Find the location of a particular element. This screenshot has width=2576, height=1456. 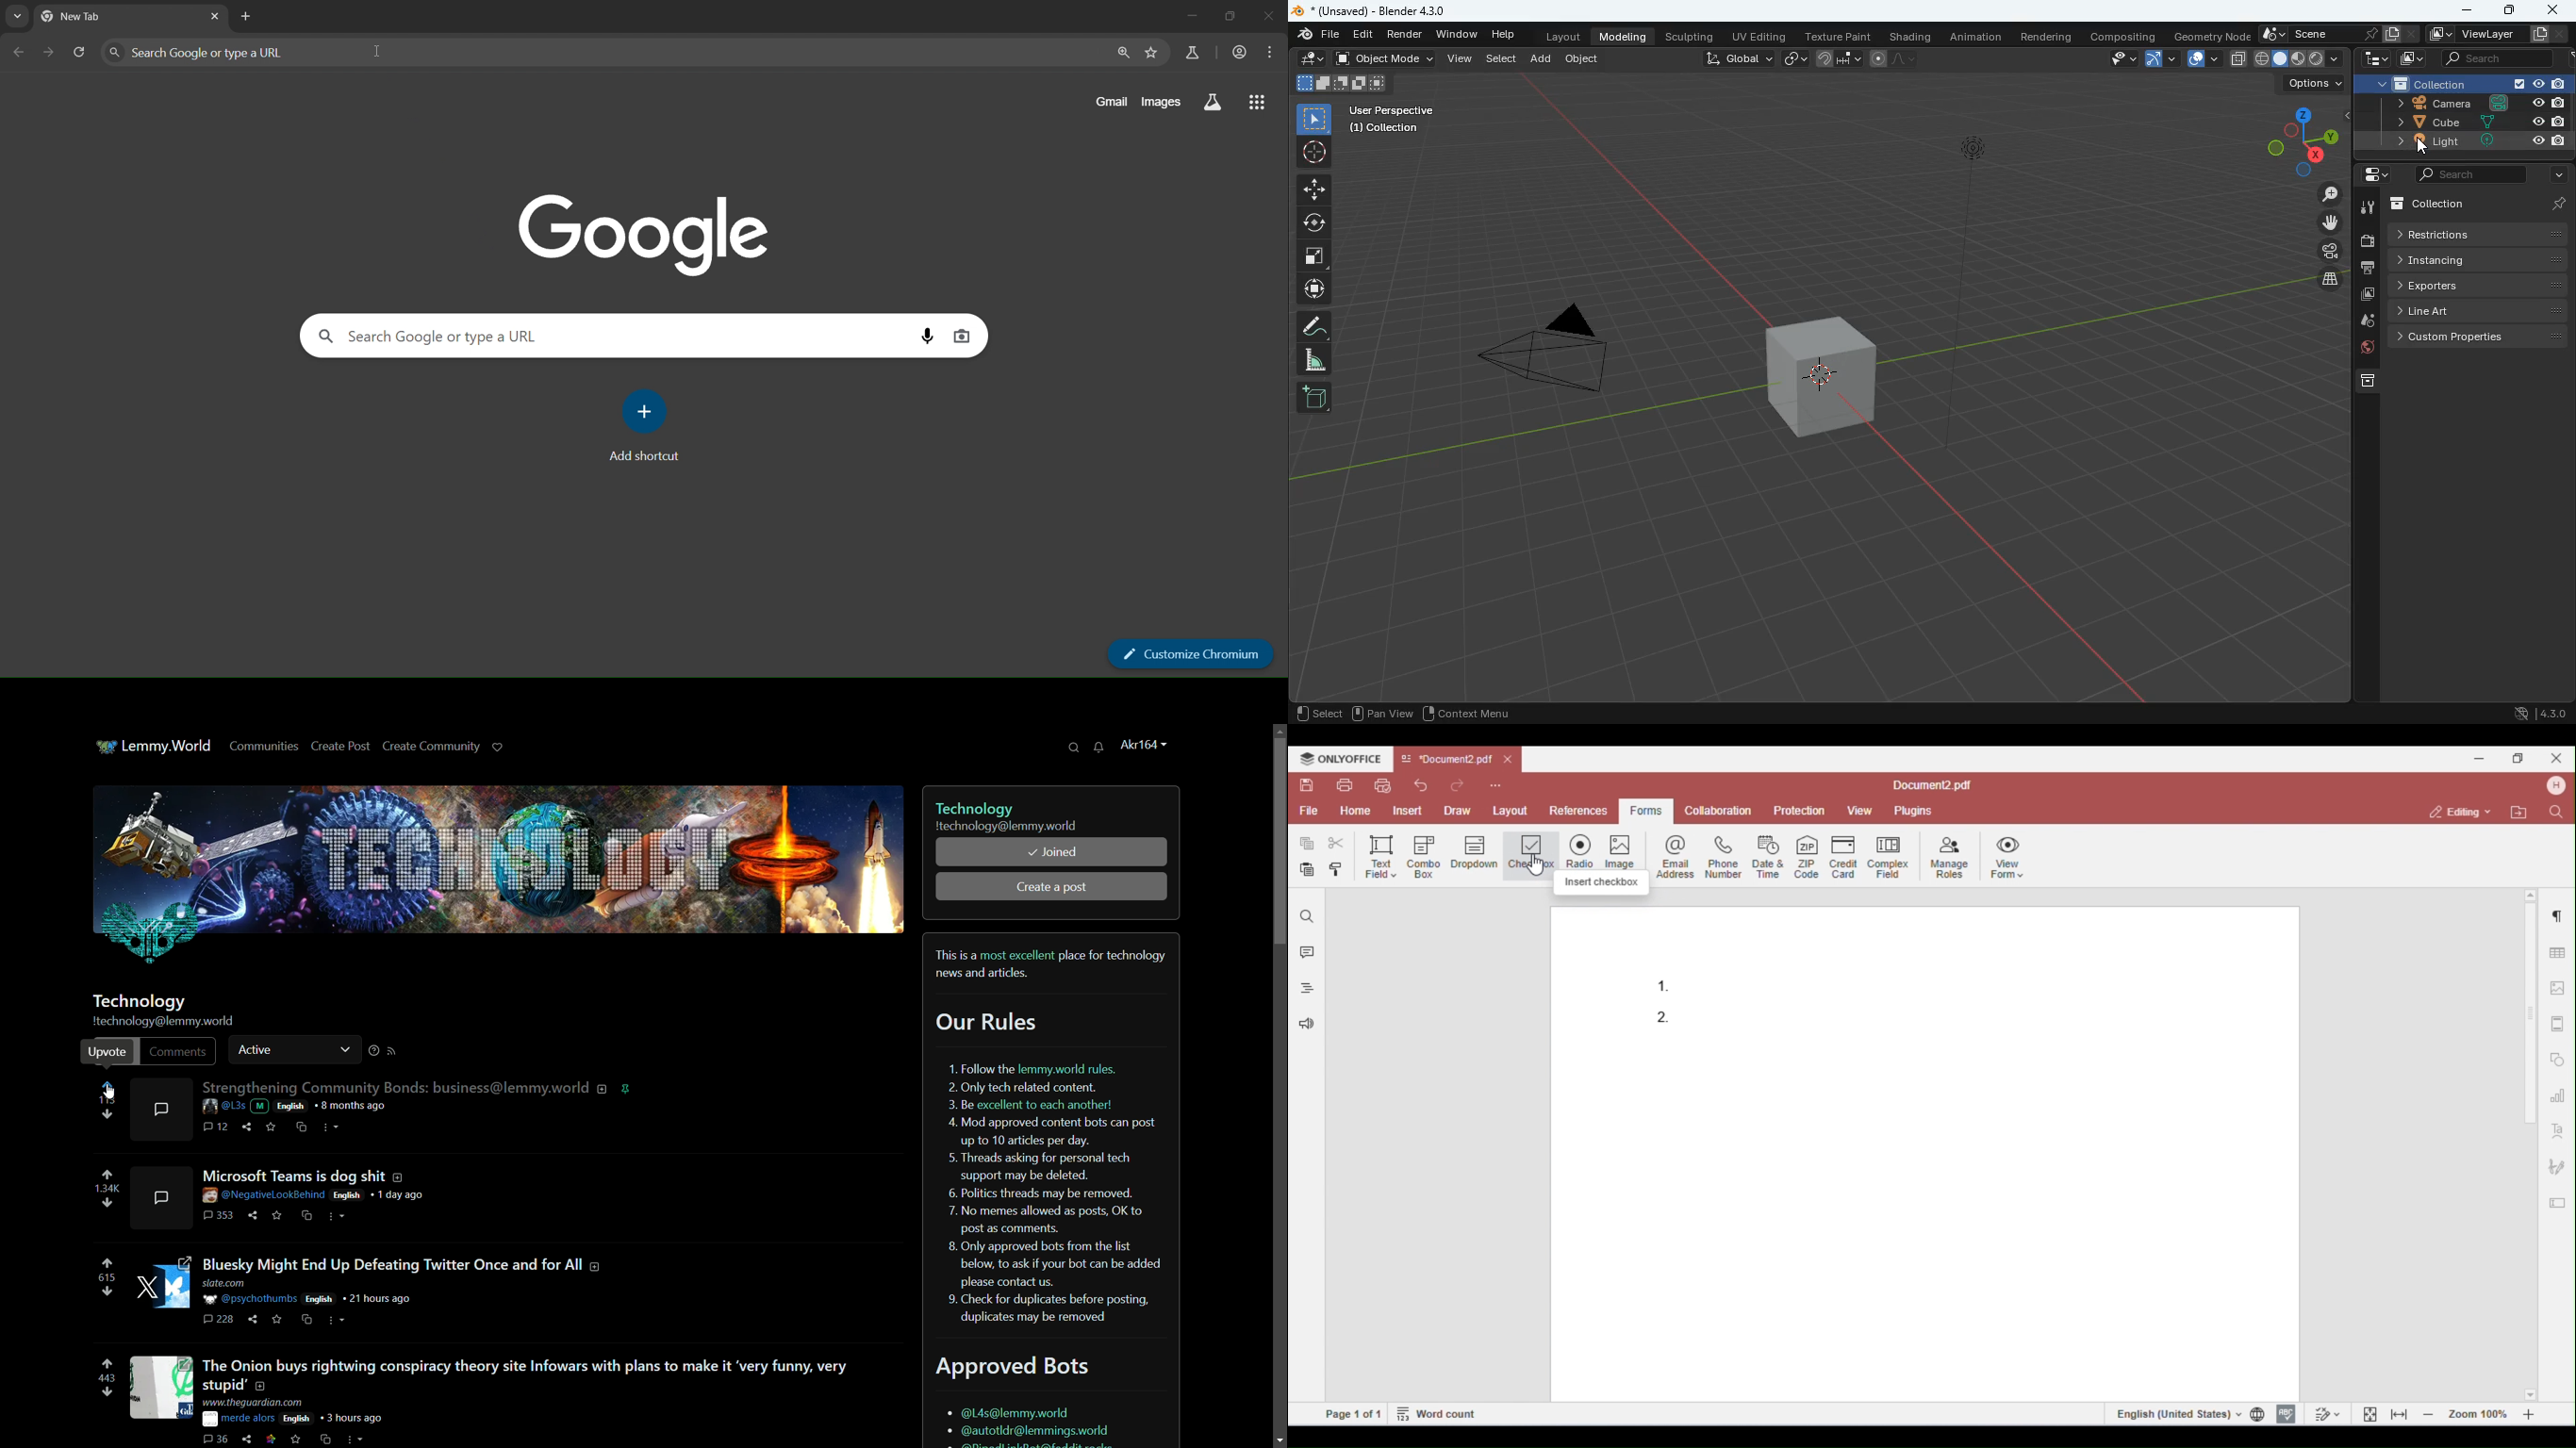

empty is located at coordinates (2317, 58).